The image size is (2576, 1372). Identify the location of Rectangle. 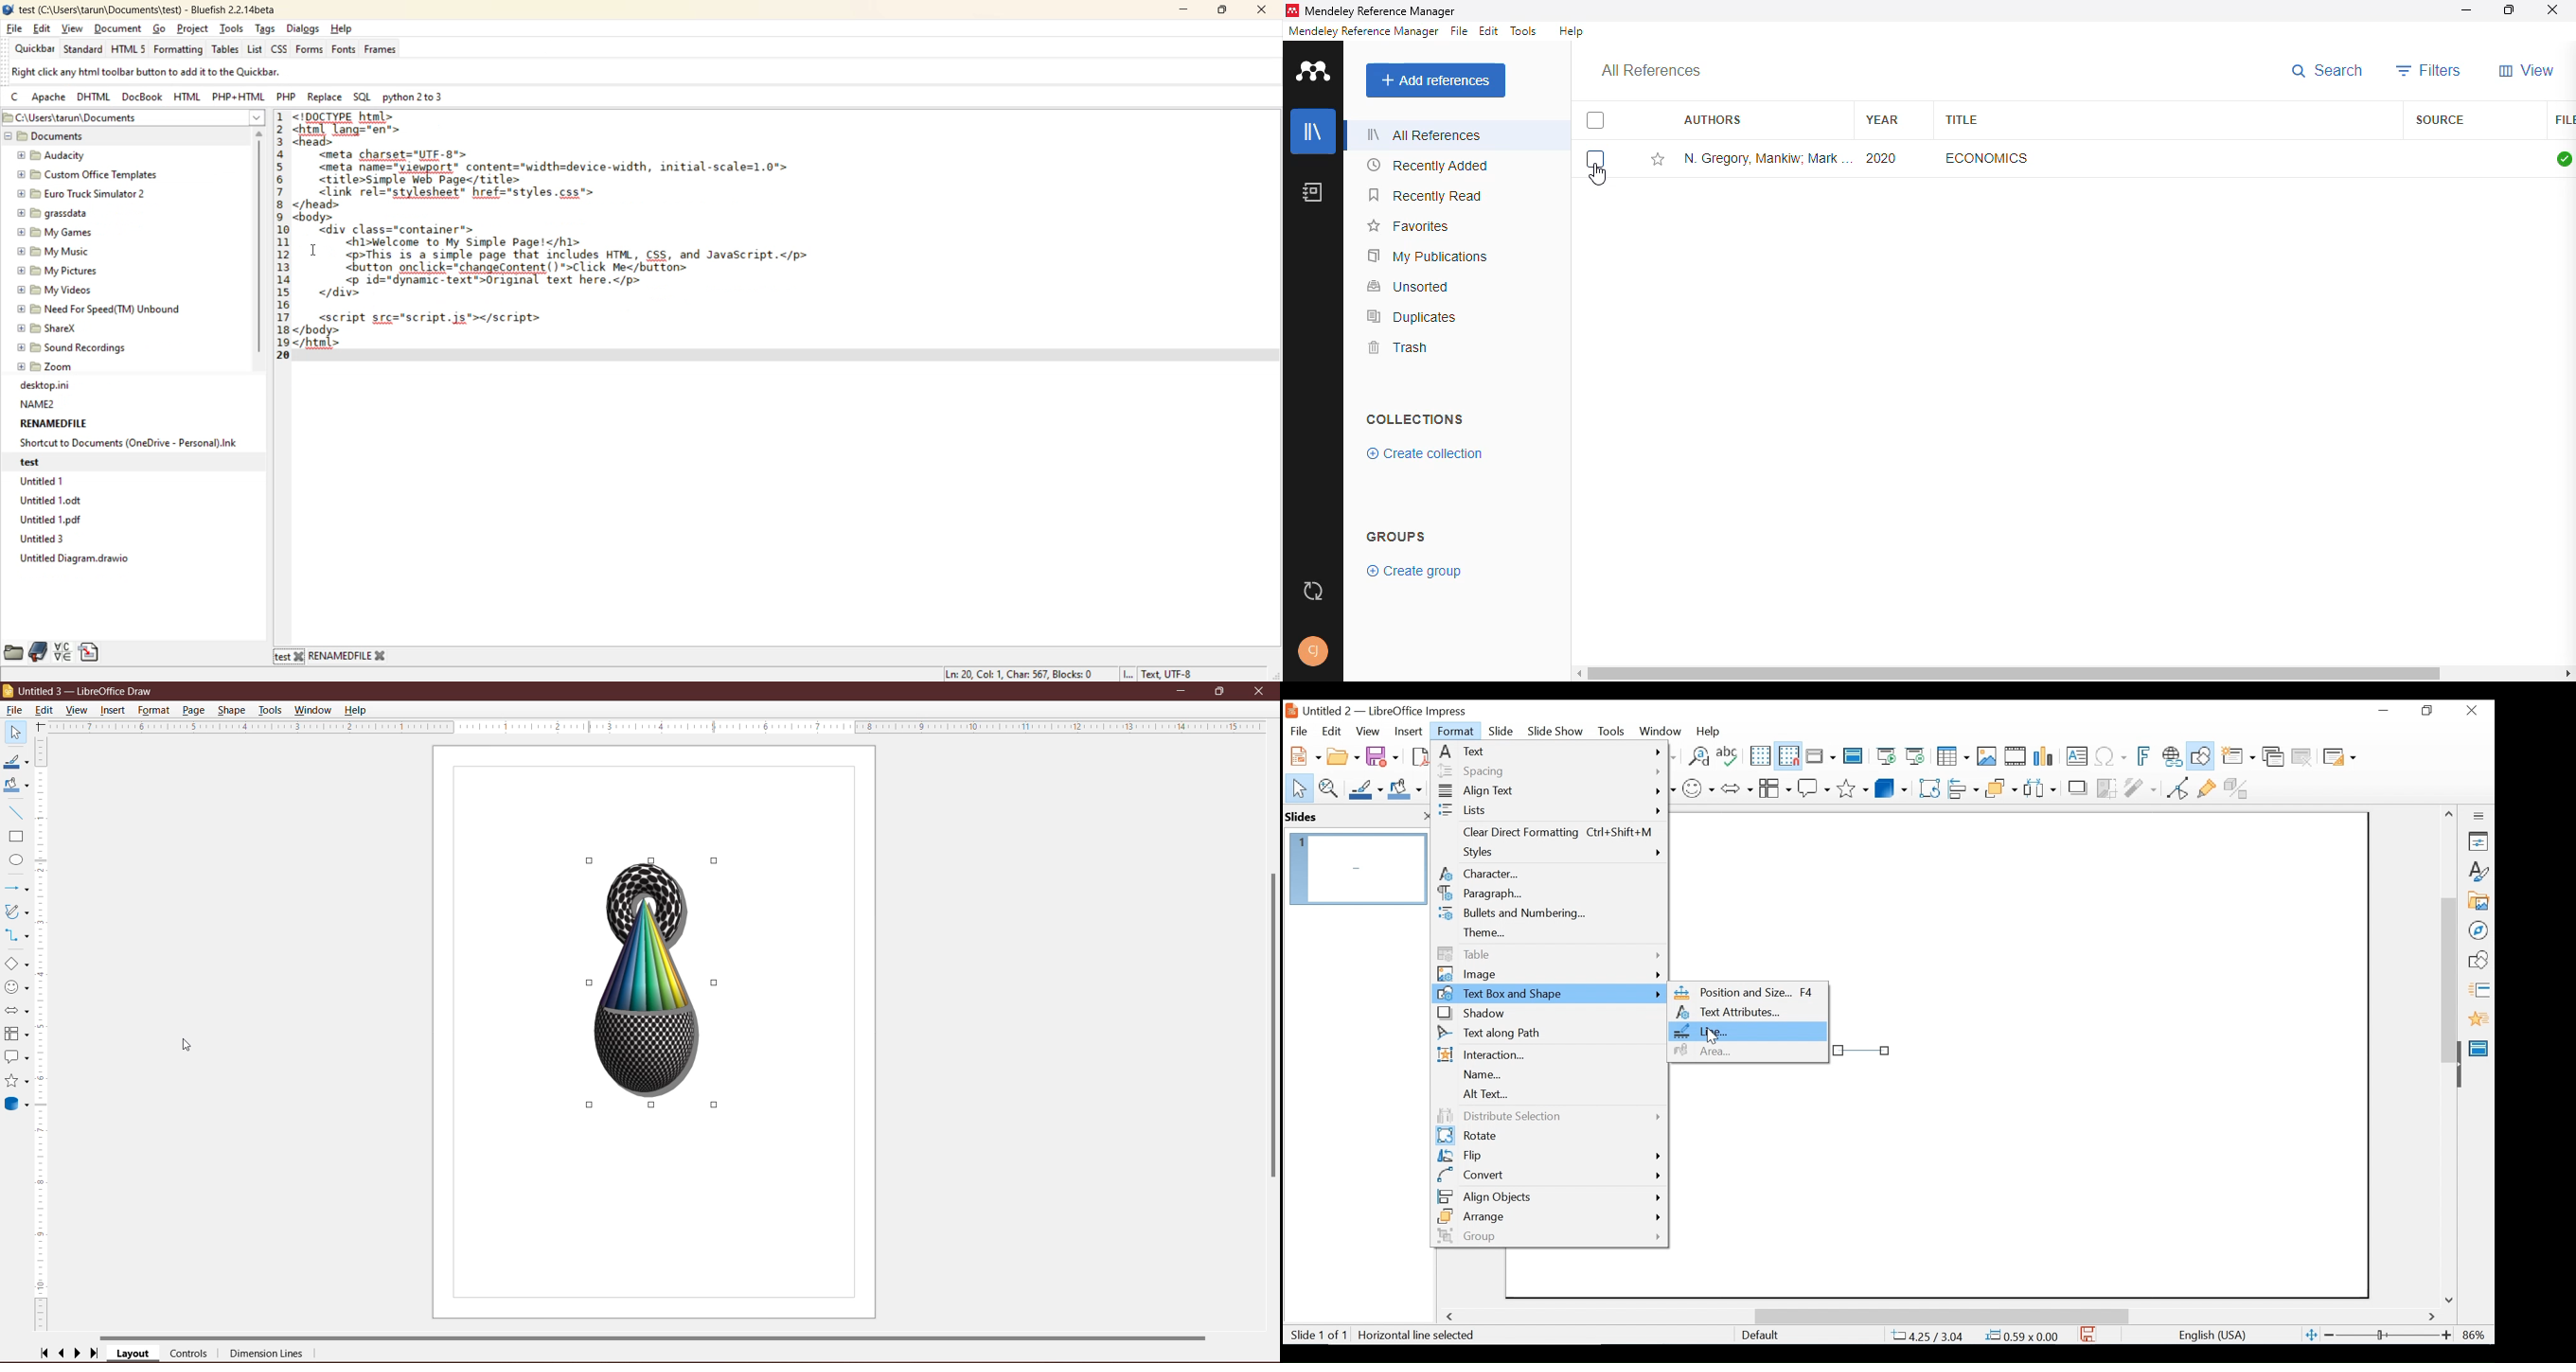
(15, 837).